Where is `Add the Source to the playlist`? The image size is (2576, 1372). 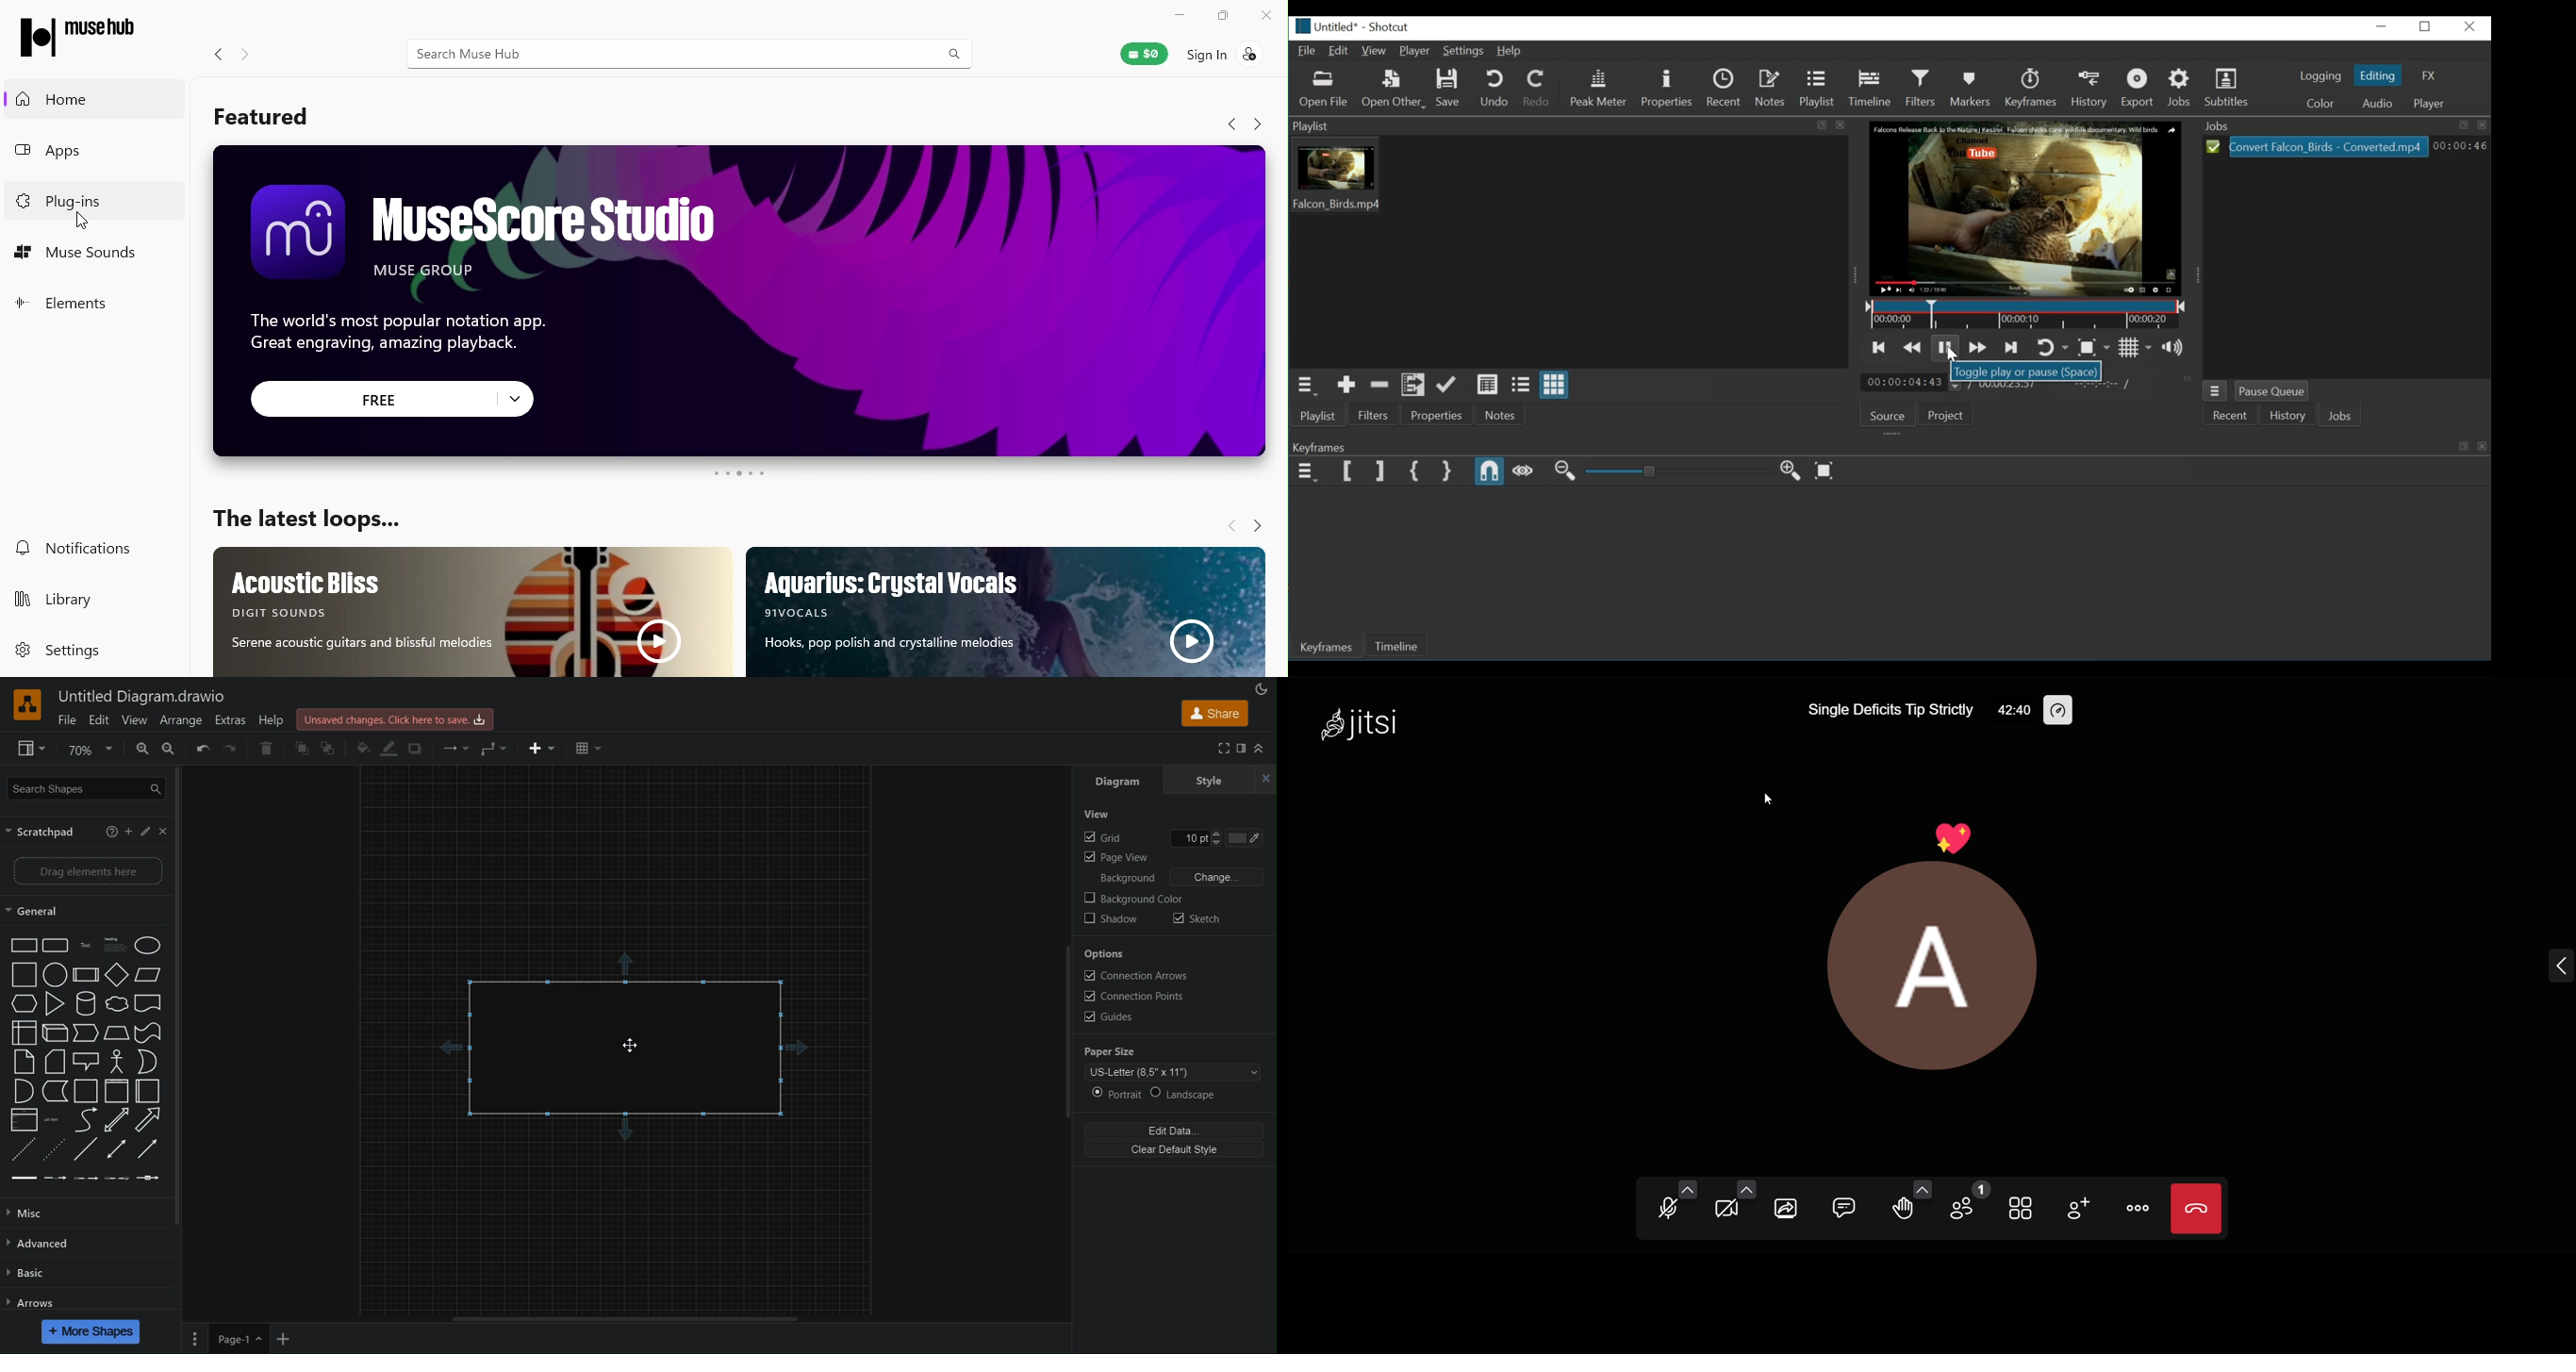
Add the Source to the playlist is located at coordinates (1344, 386).